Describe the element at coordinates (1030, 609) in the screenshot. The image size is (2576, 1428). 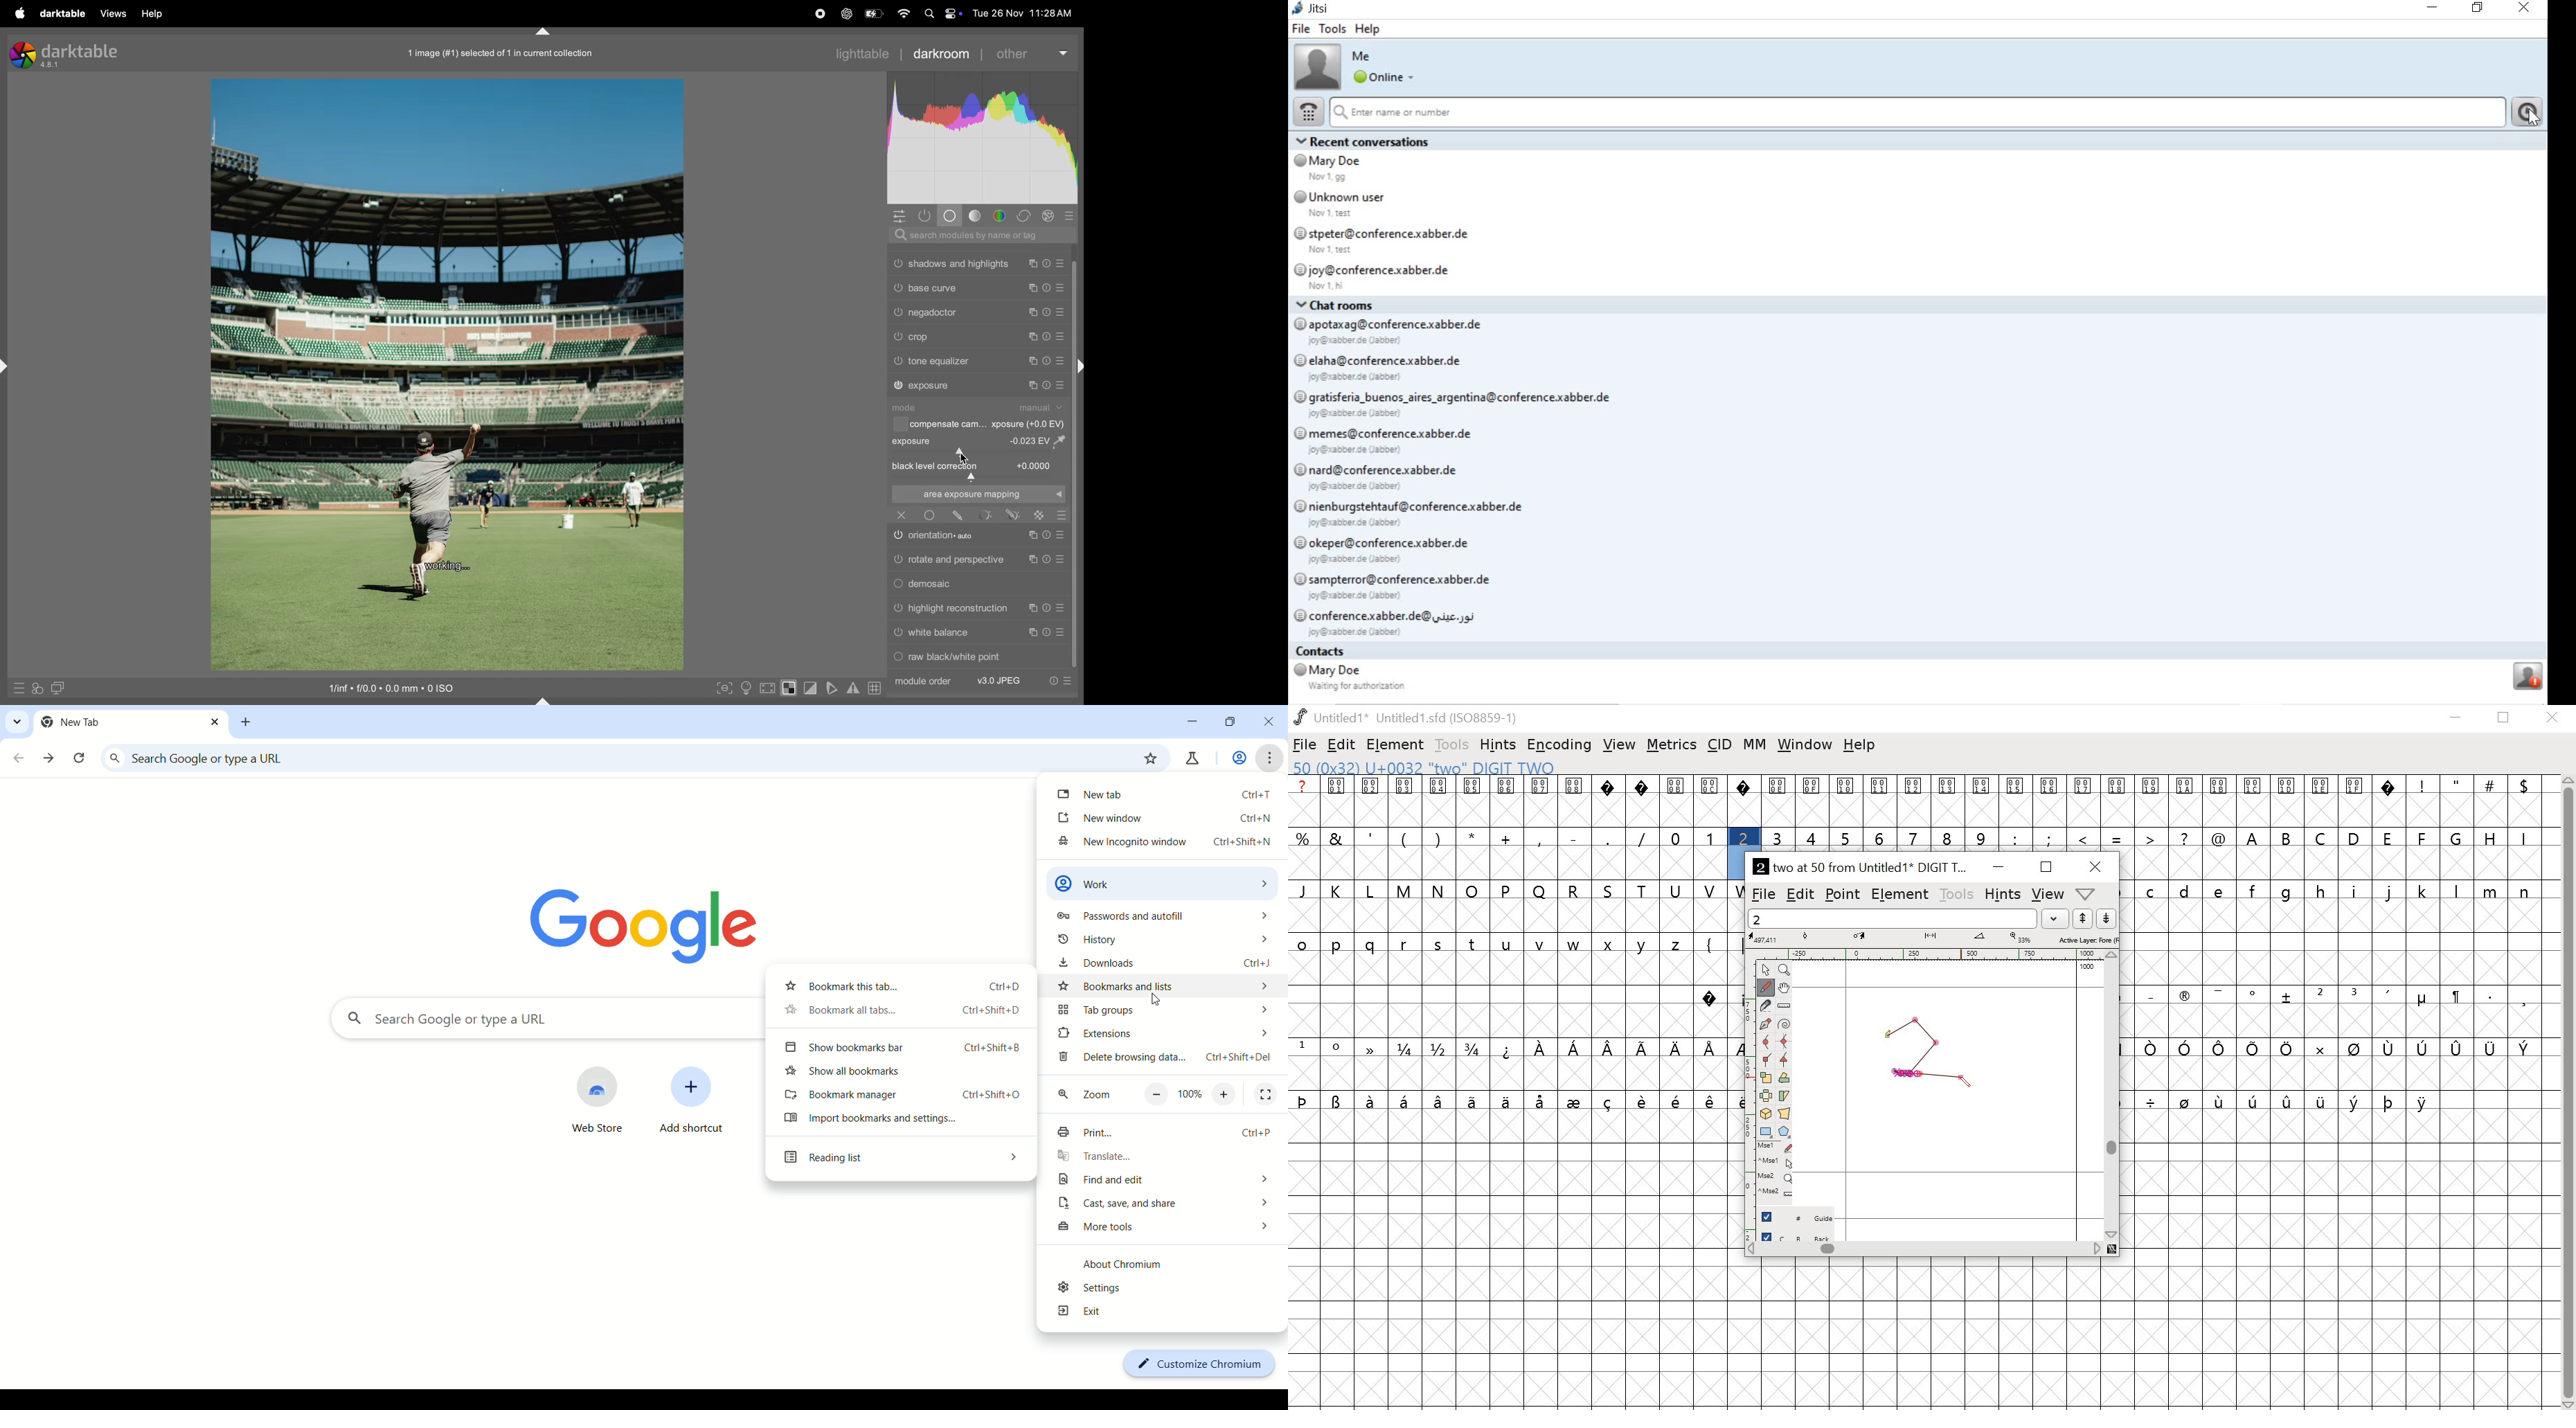
I see `copy` at that location.